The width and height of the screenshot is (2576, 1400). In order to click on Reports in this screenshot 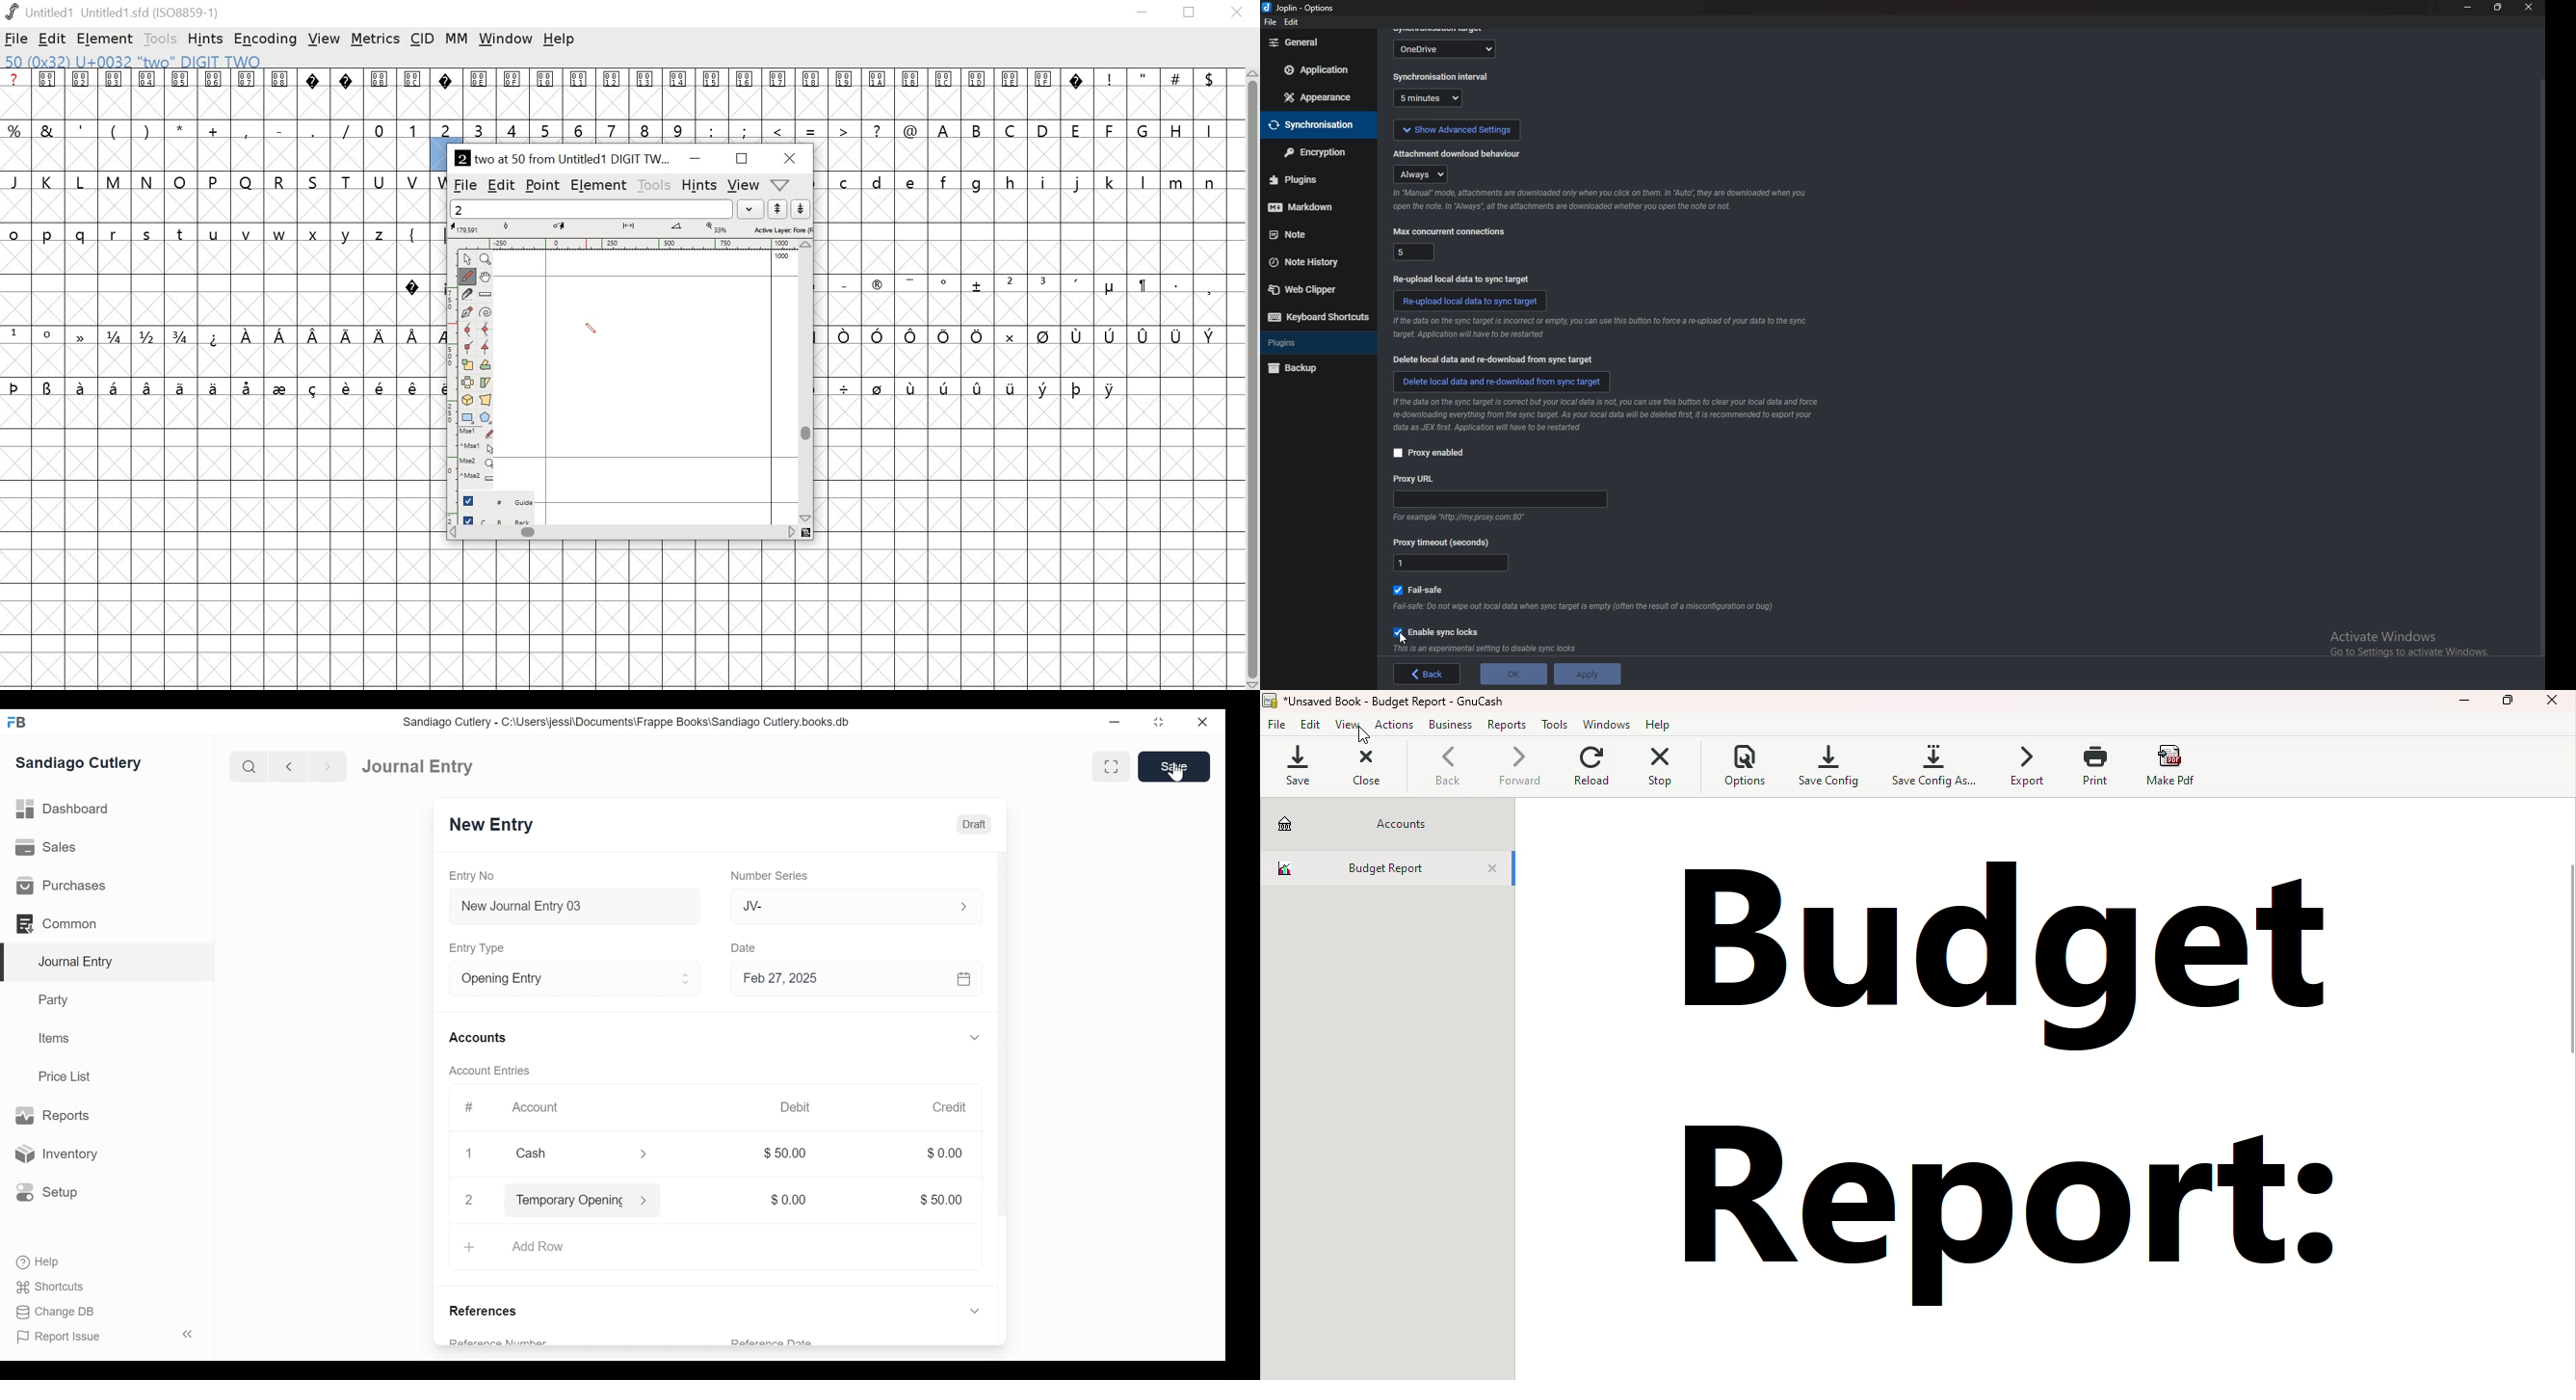, I will do `click(1506, 727)`.